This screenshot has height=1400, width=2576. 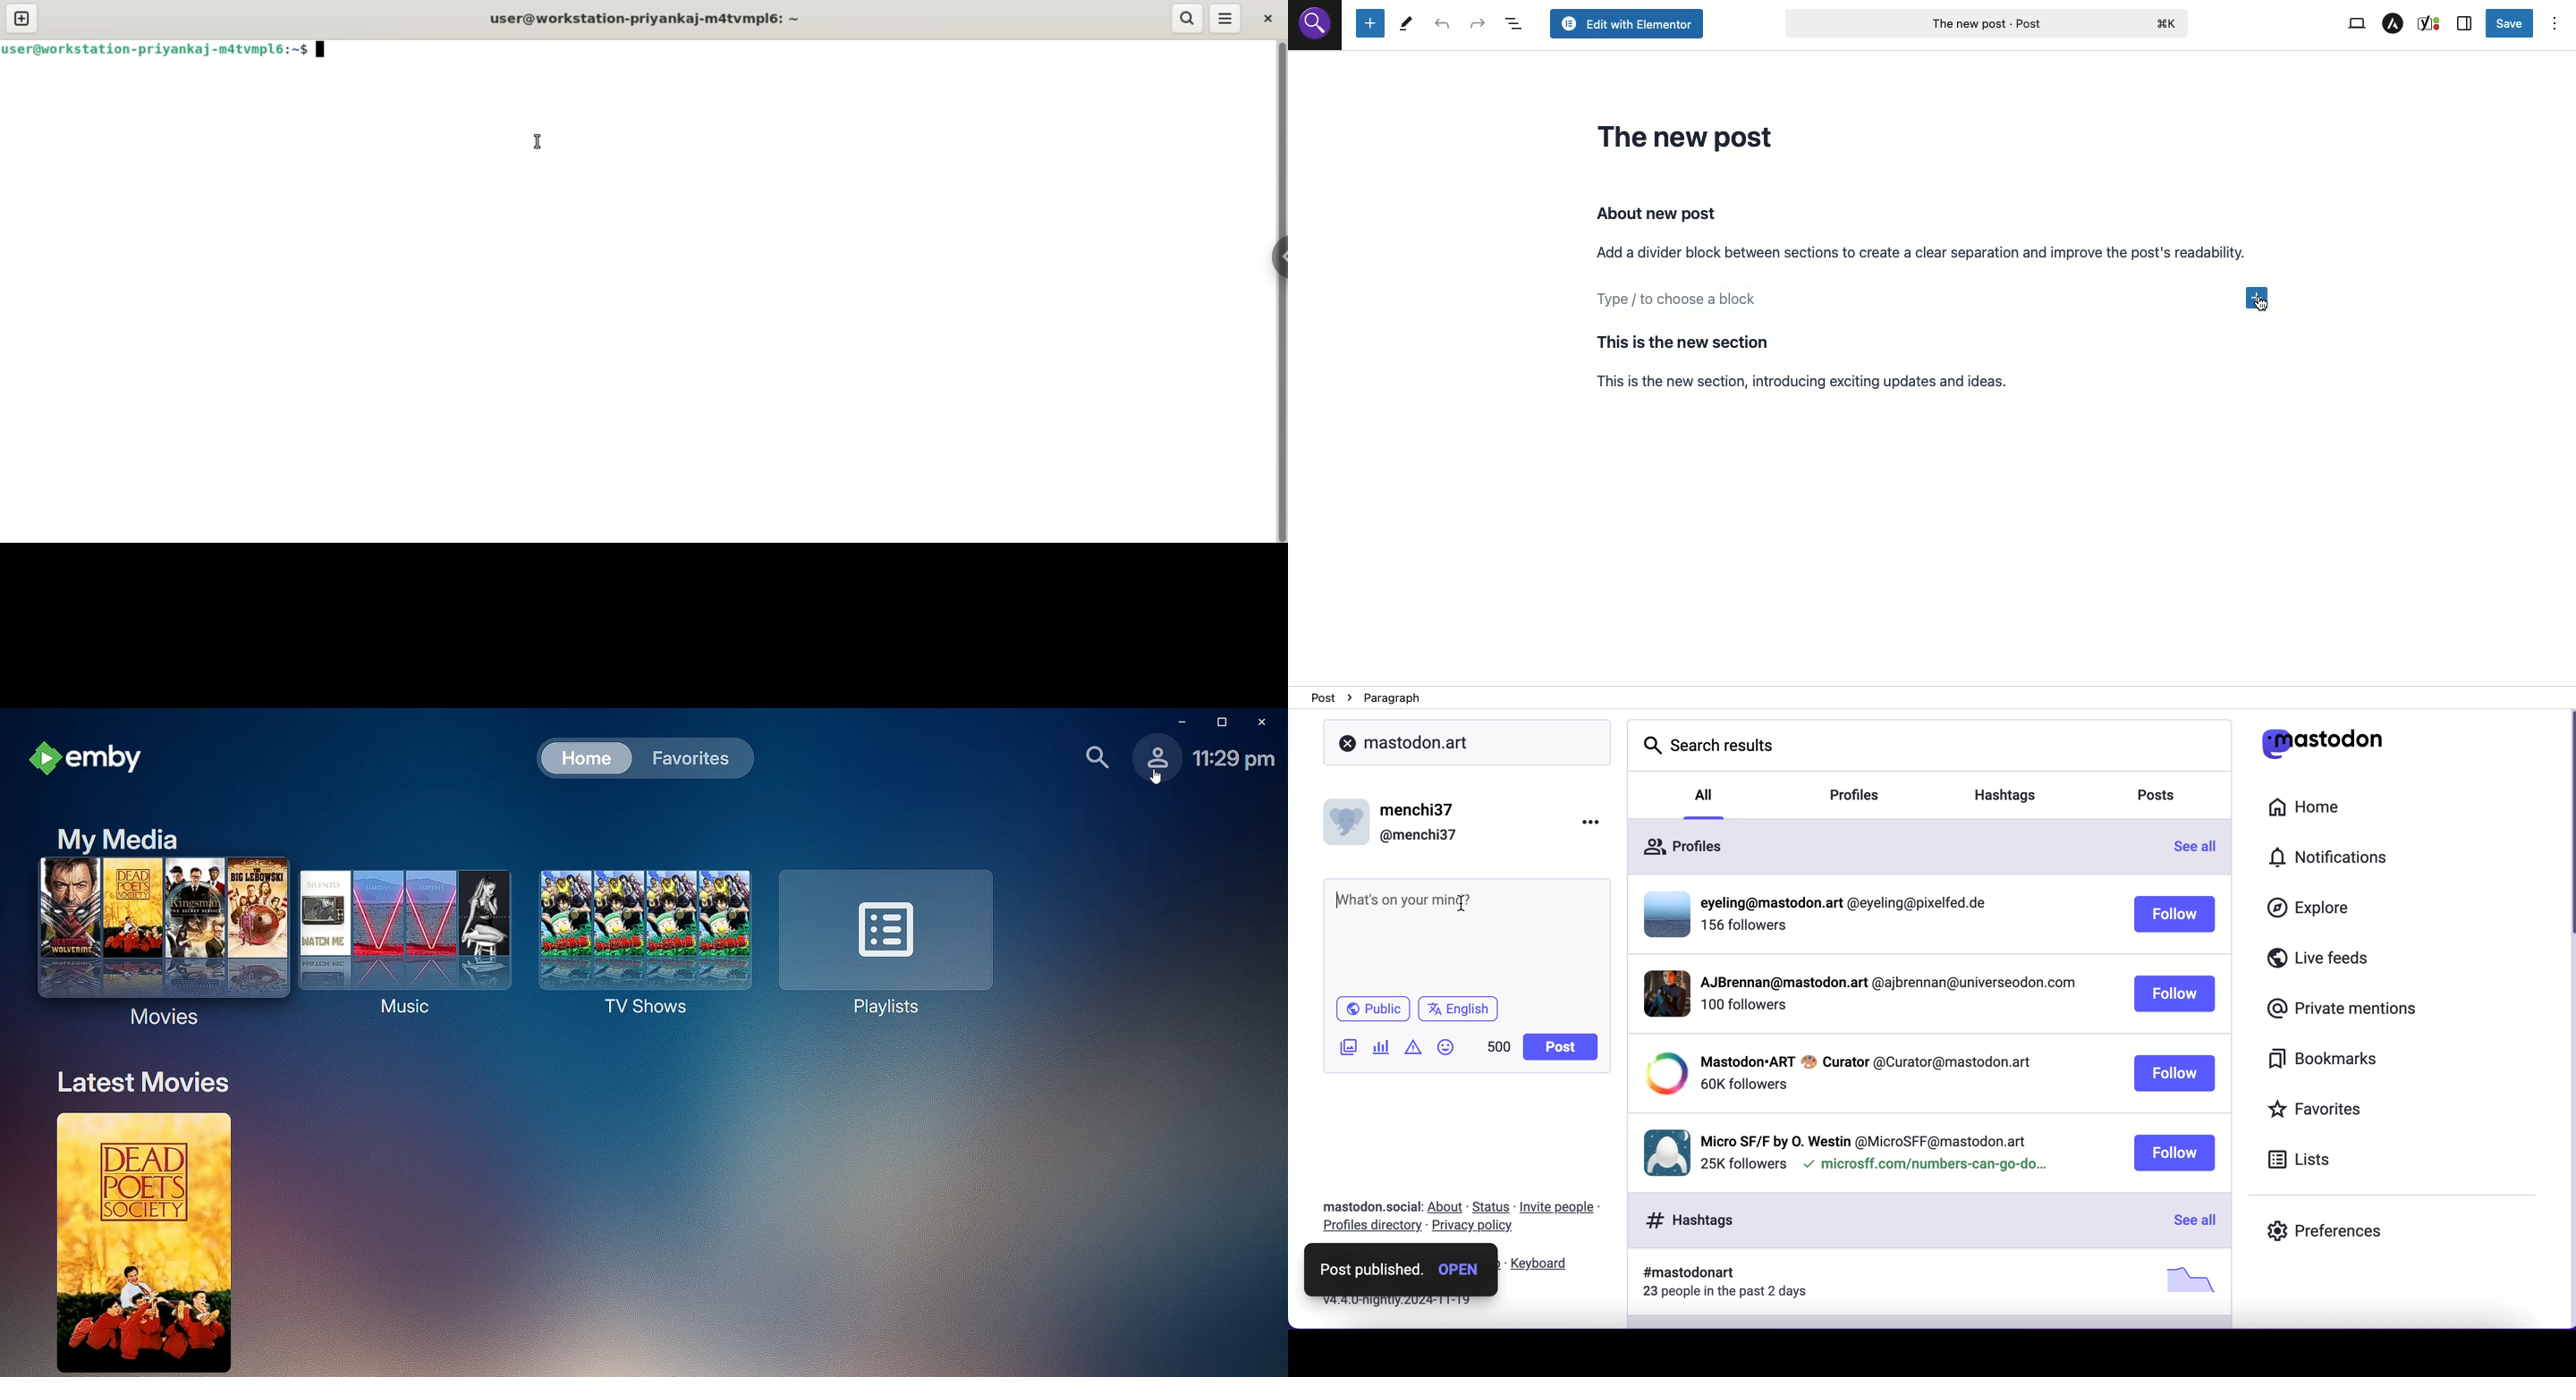 I want to click on display picture, so click(x=1349, y=819).